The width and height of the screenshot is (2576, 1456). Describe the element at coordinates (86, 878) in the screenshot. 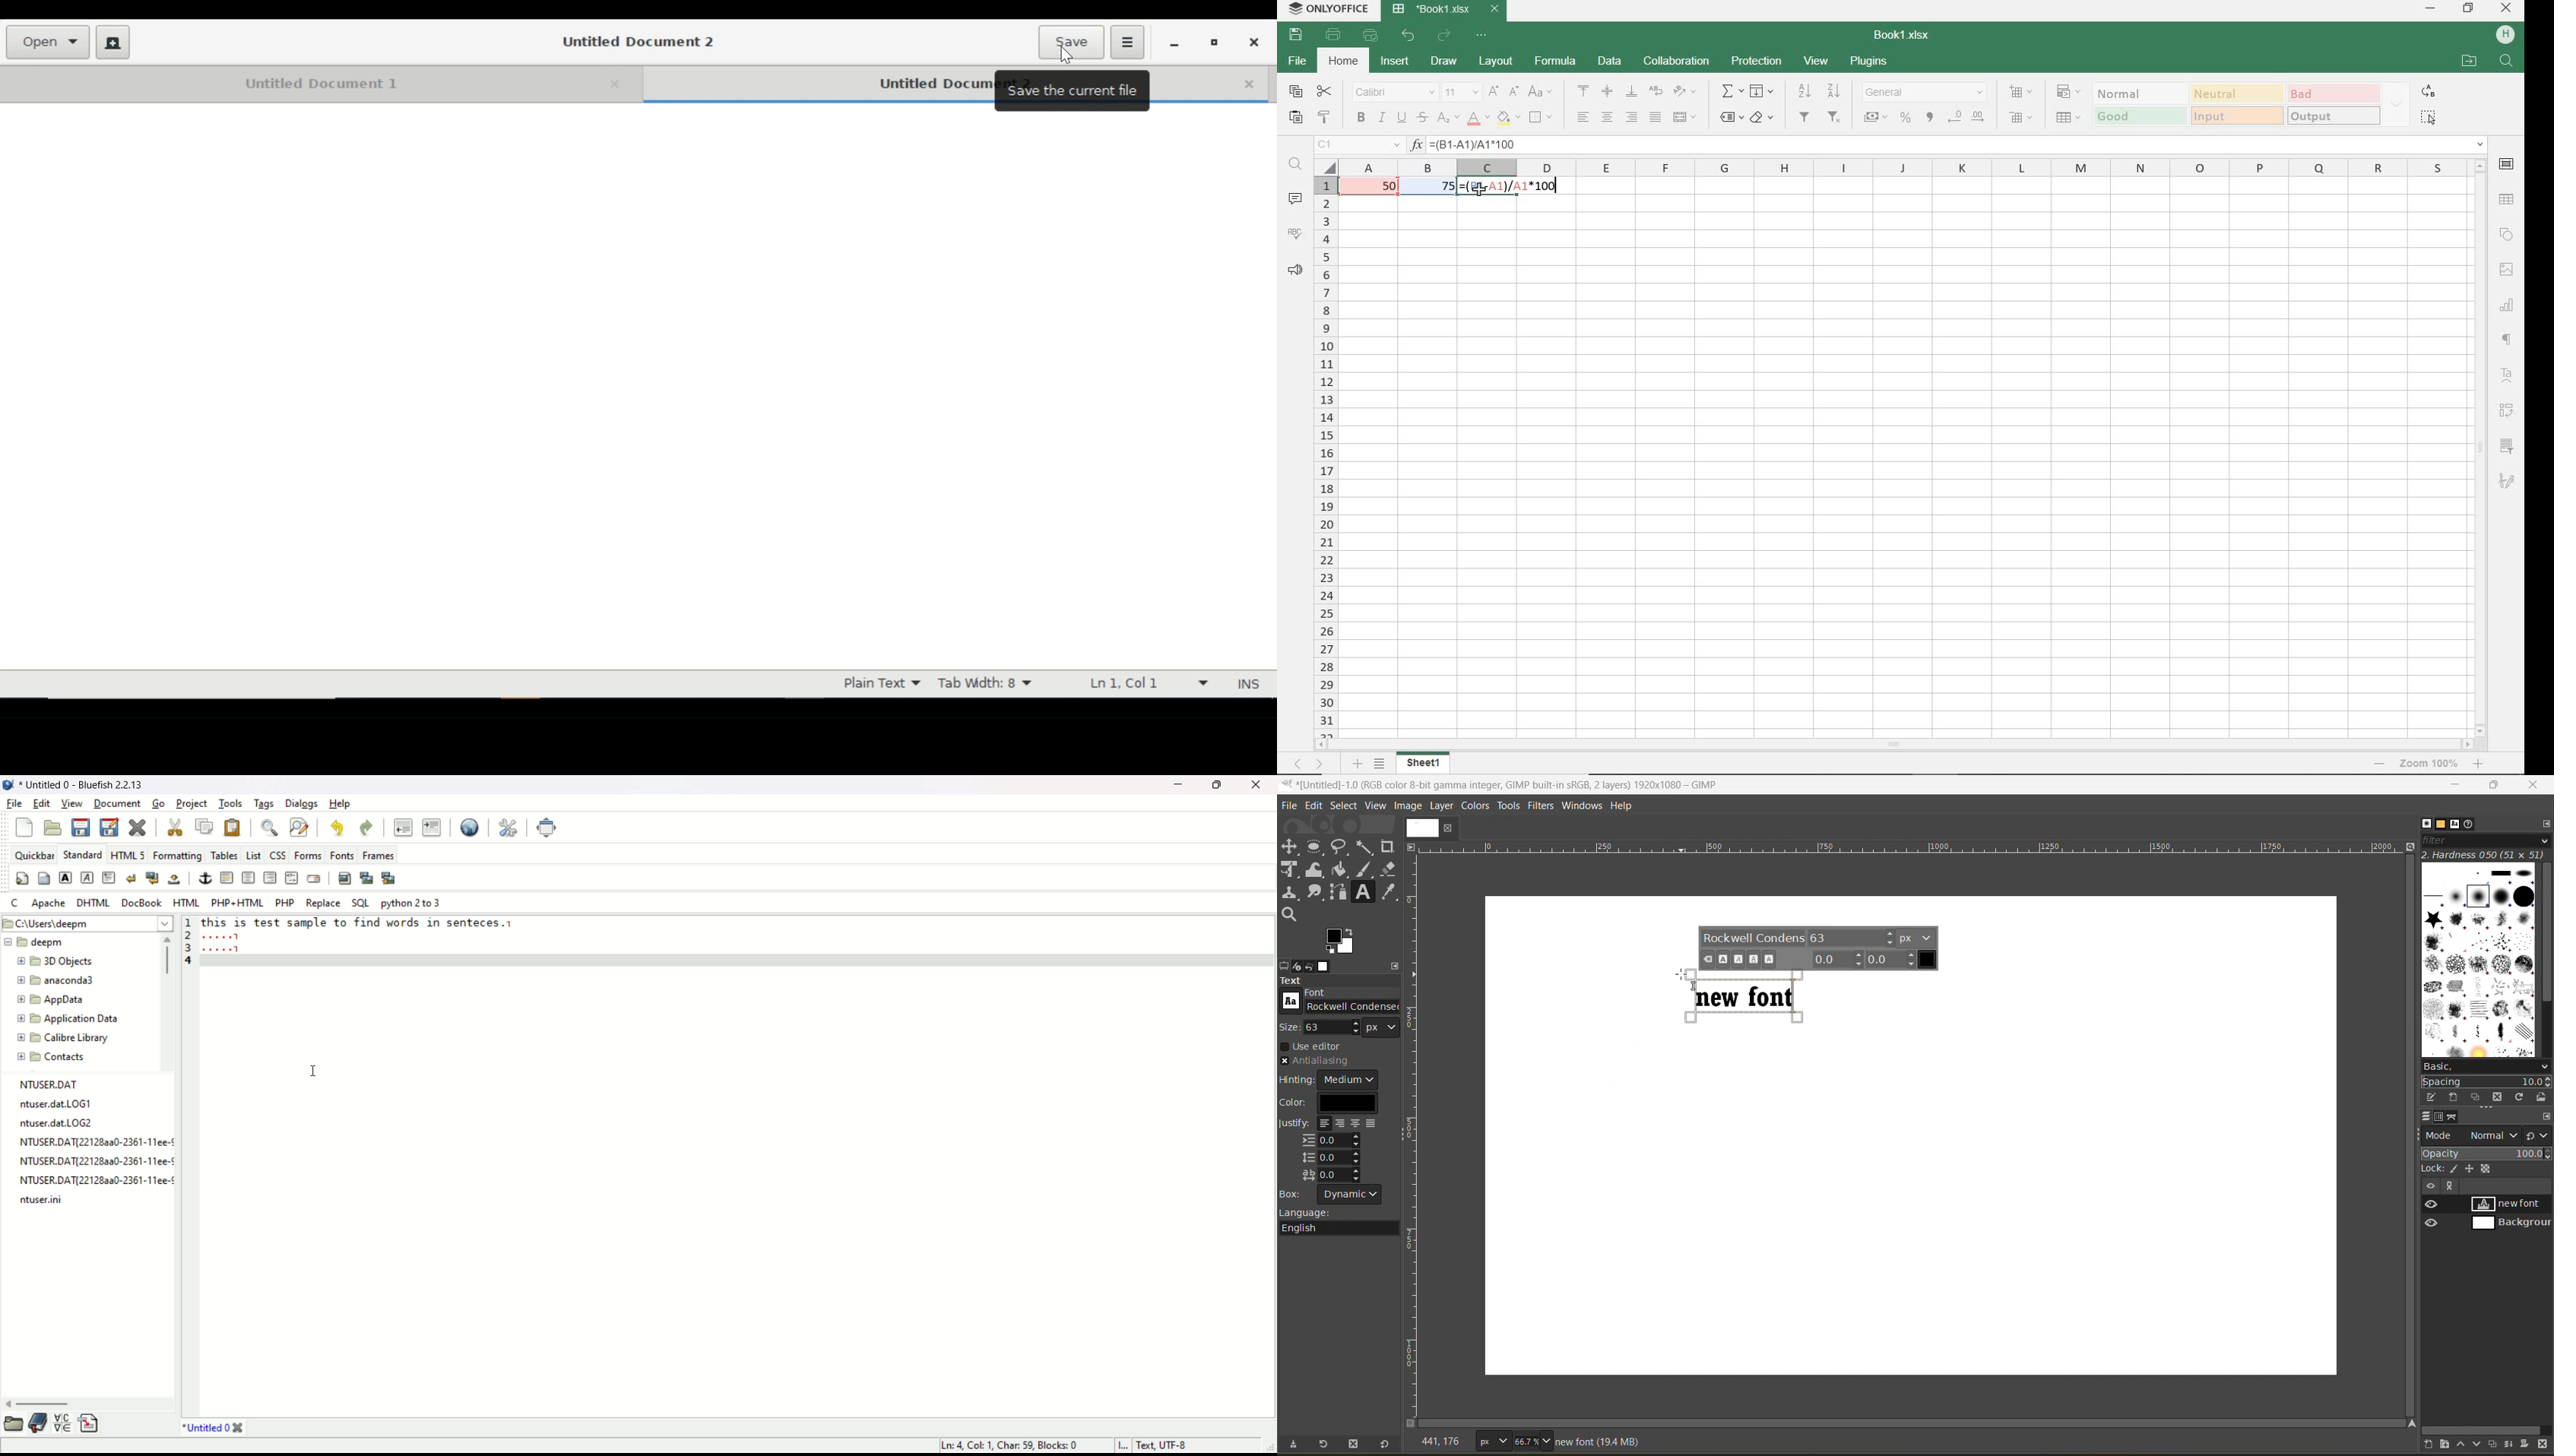

I see `emphasis` at that location.